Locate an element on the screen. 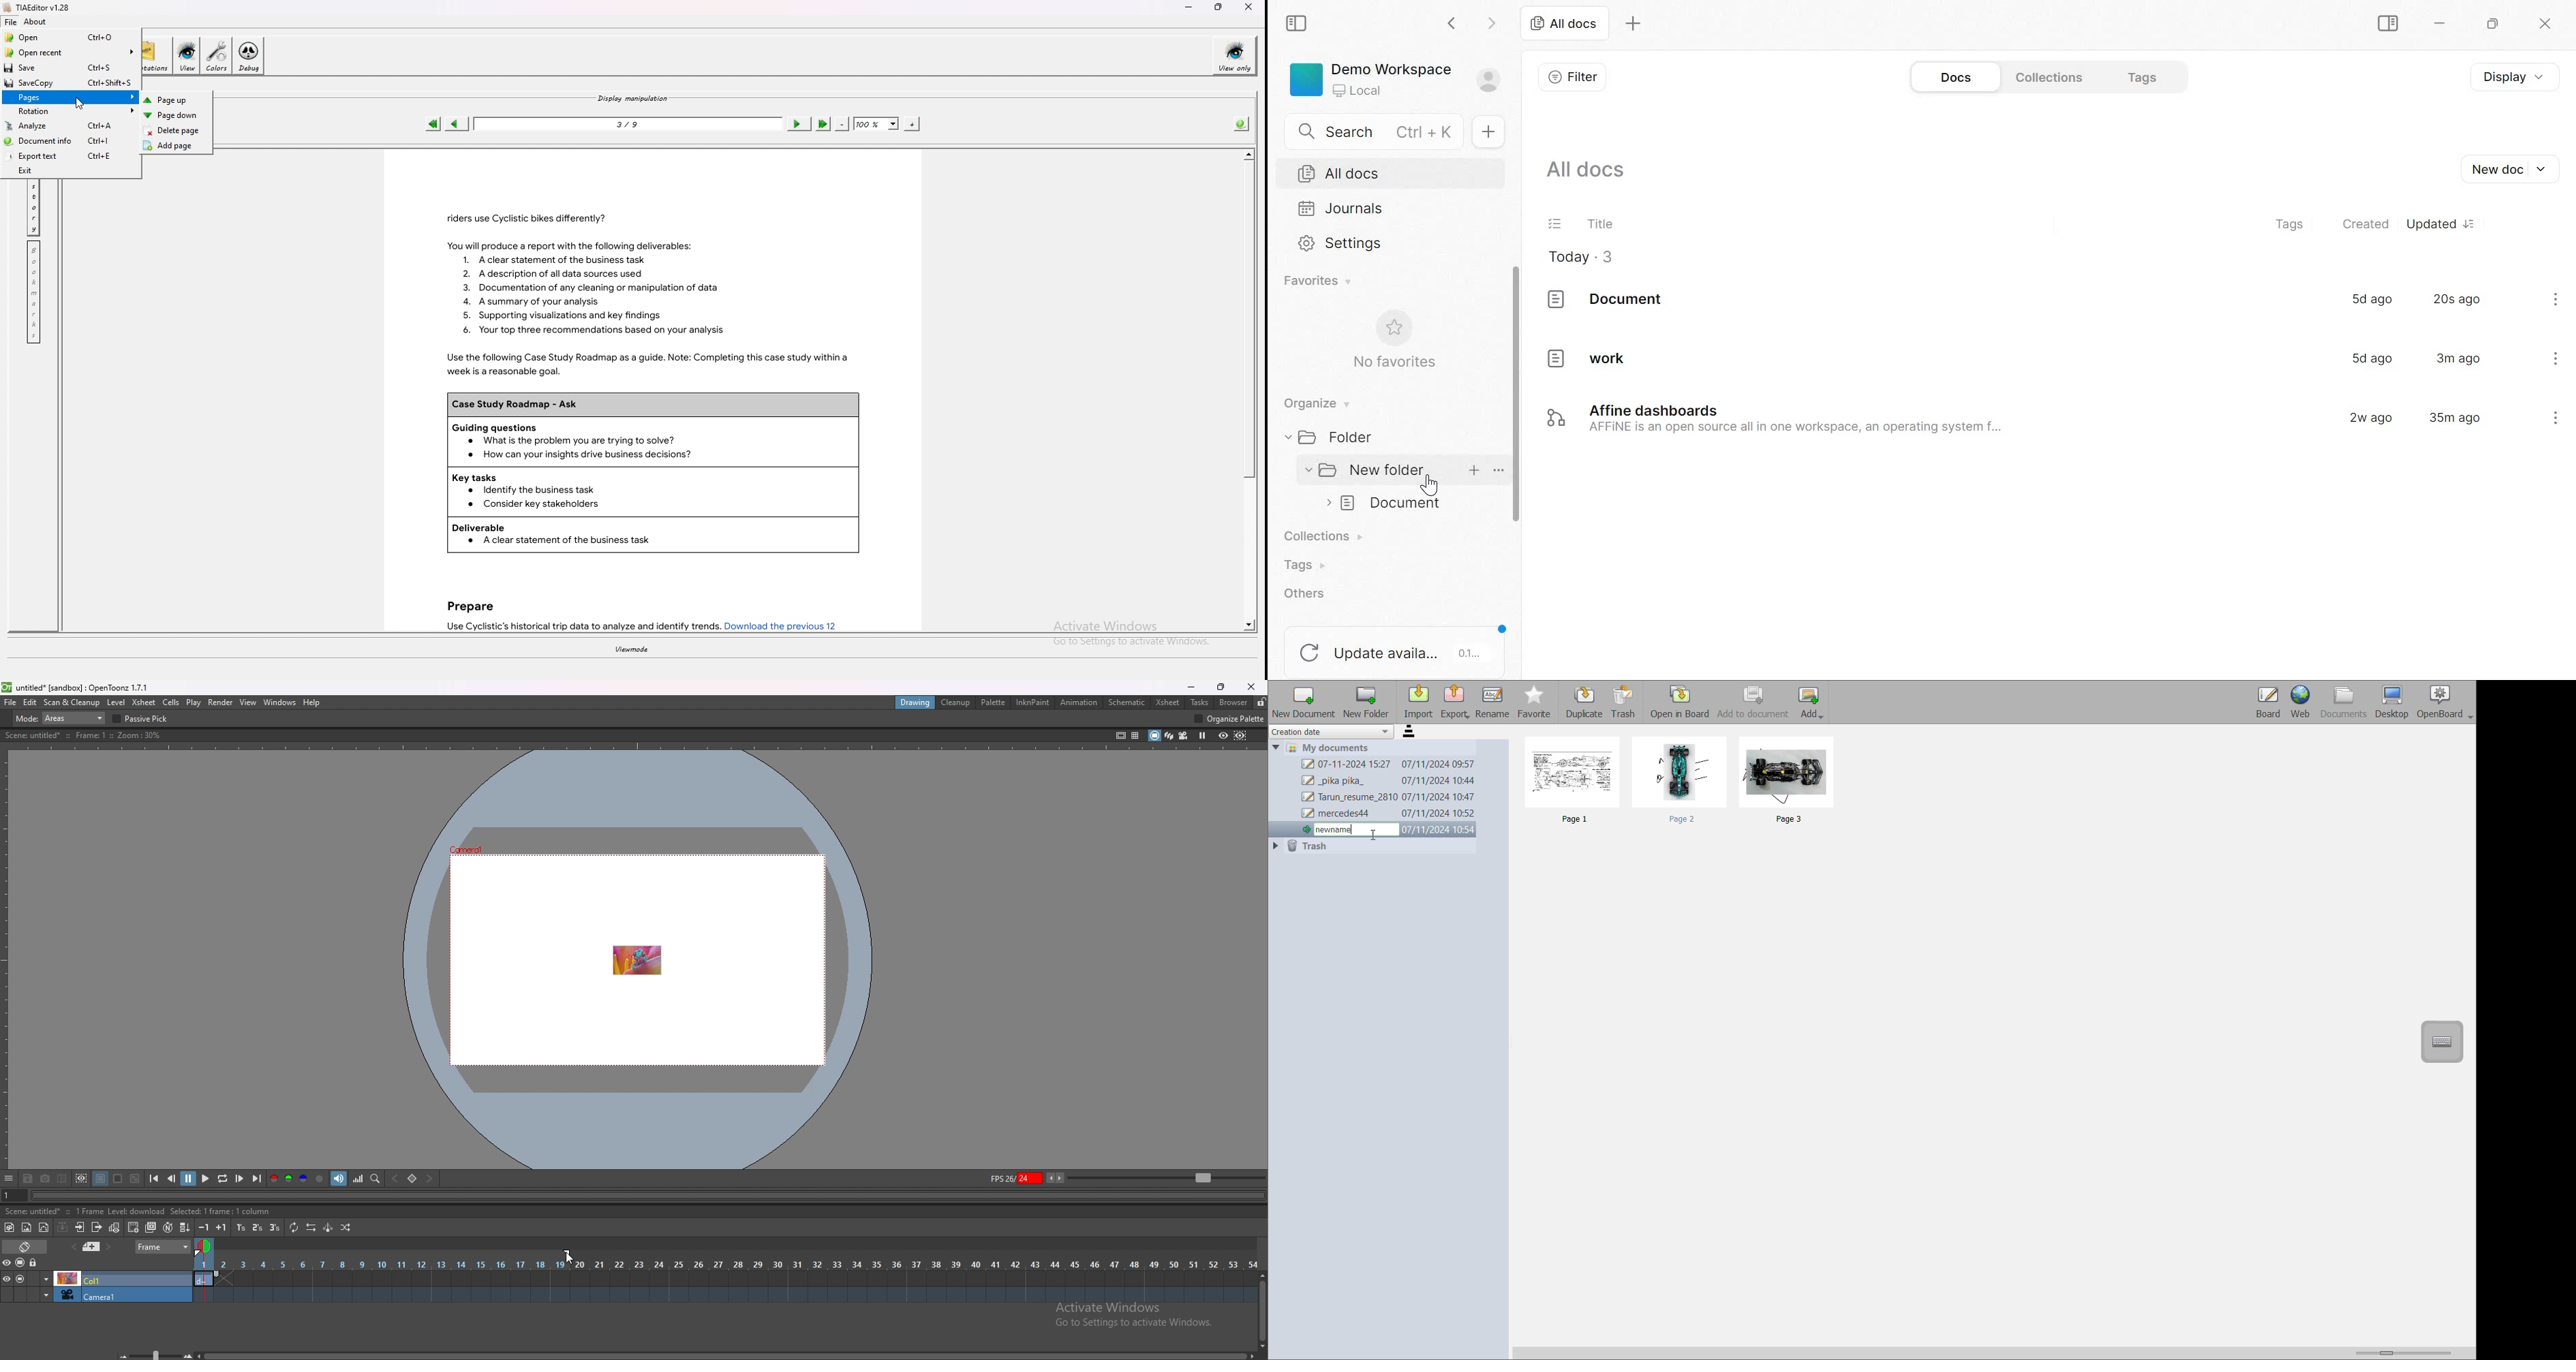 The height and width of the screenshot is (1372, 2576). All docs is located at coordinates (1340, 174).